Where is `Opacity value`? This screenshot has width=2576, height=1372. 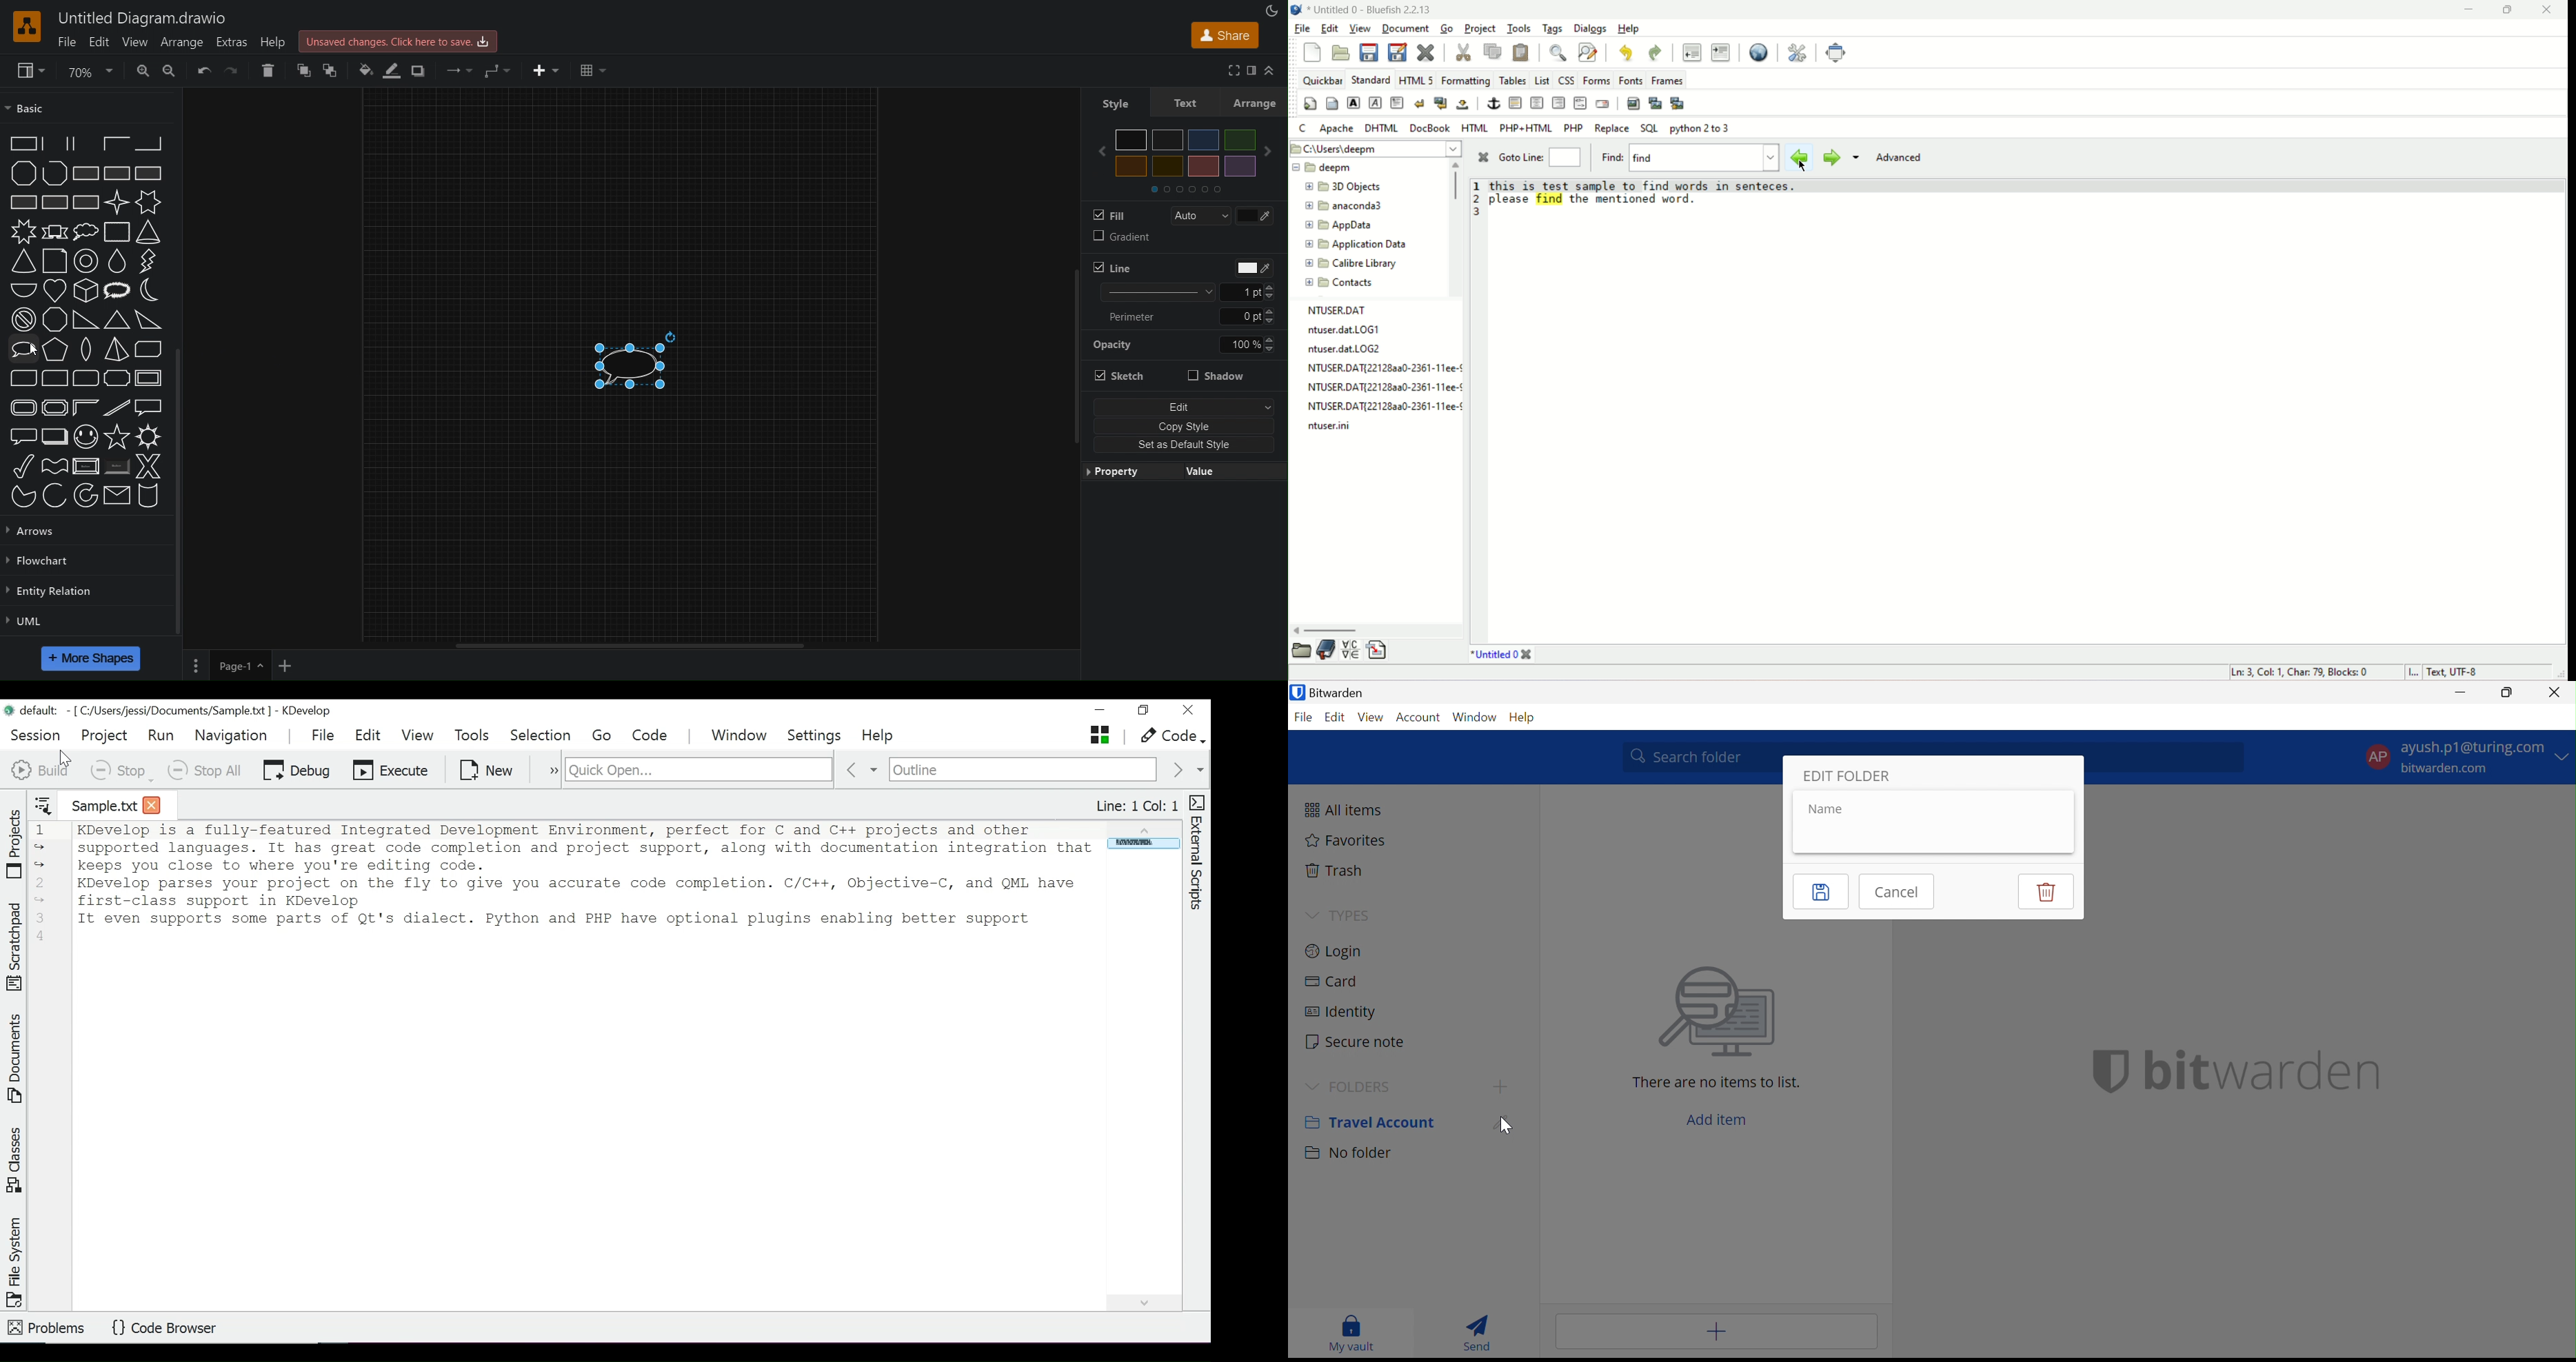
Opacity value is located at coordinates (1183, 347).